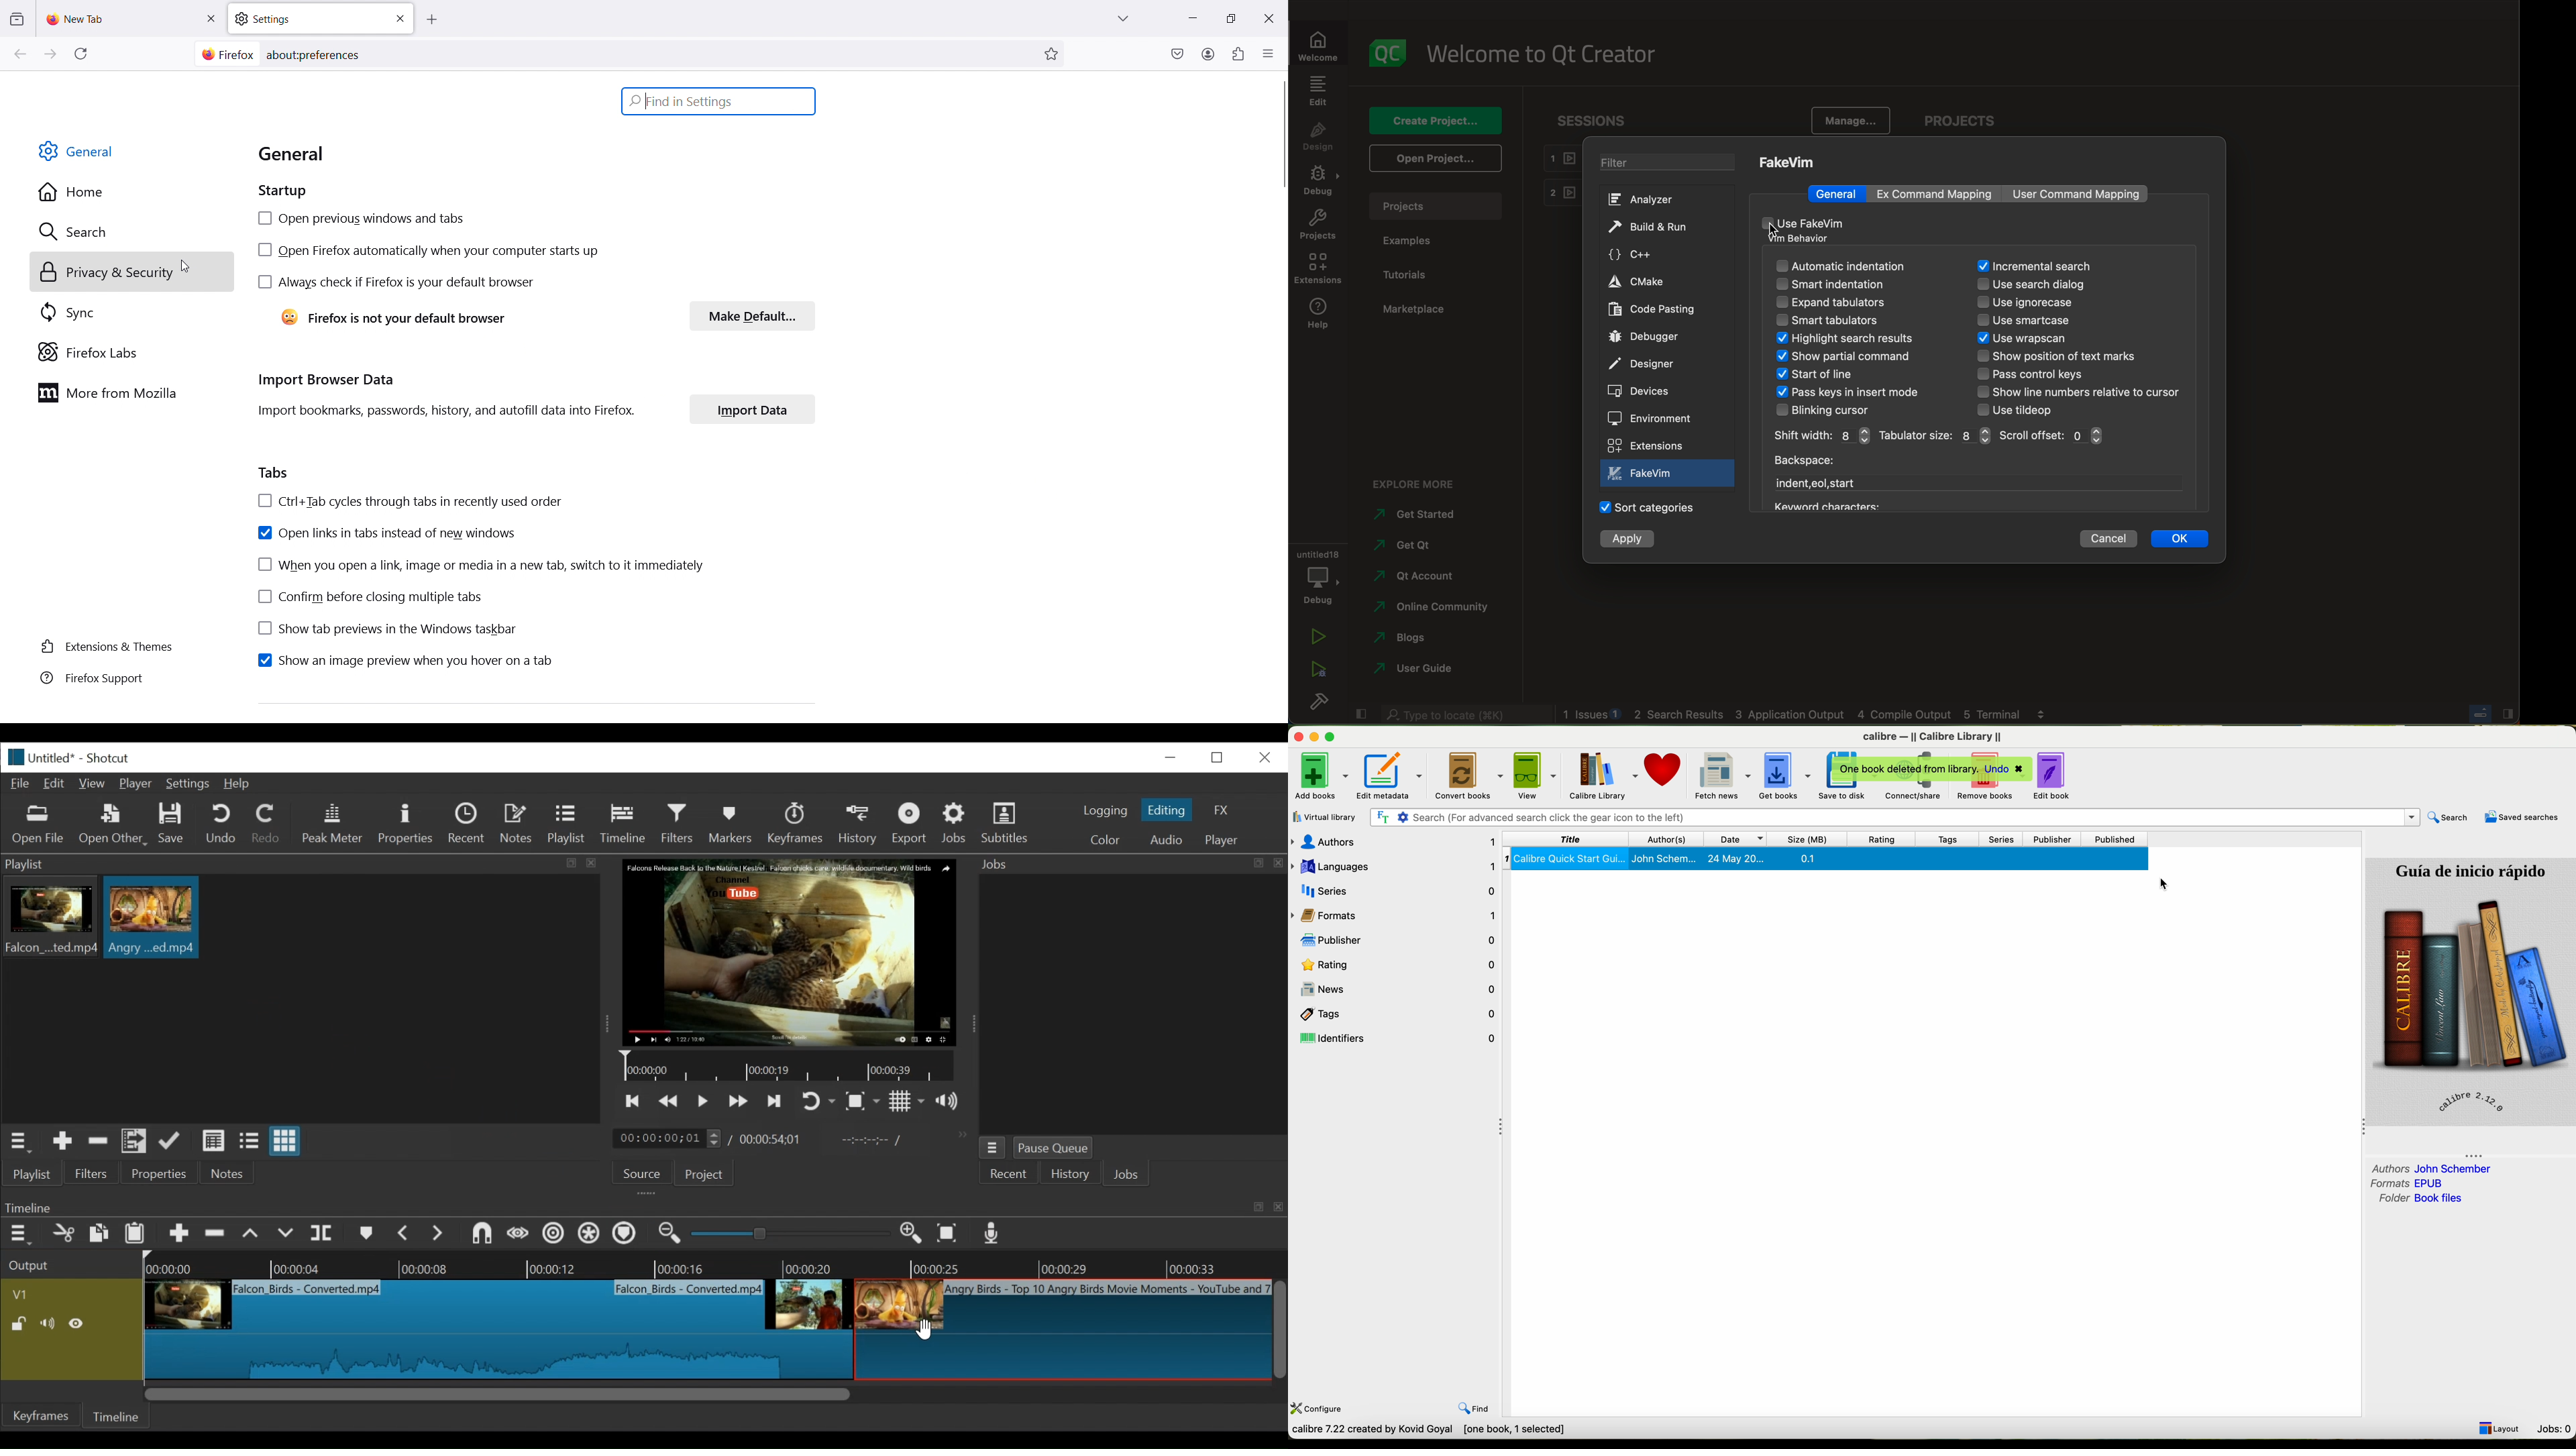  I want to click on Record audio, so click(993, 1236).